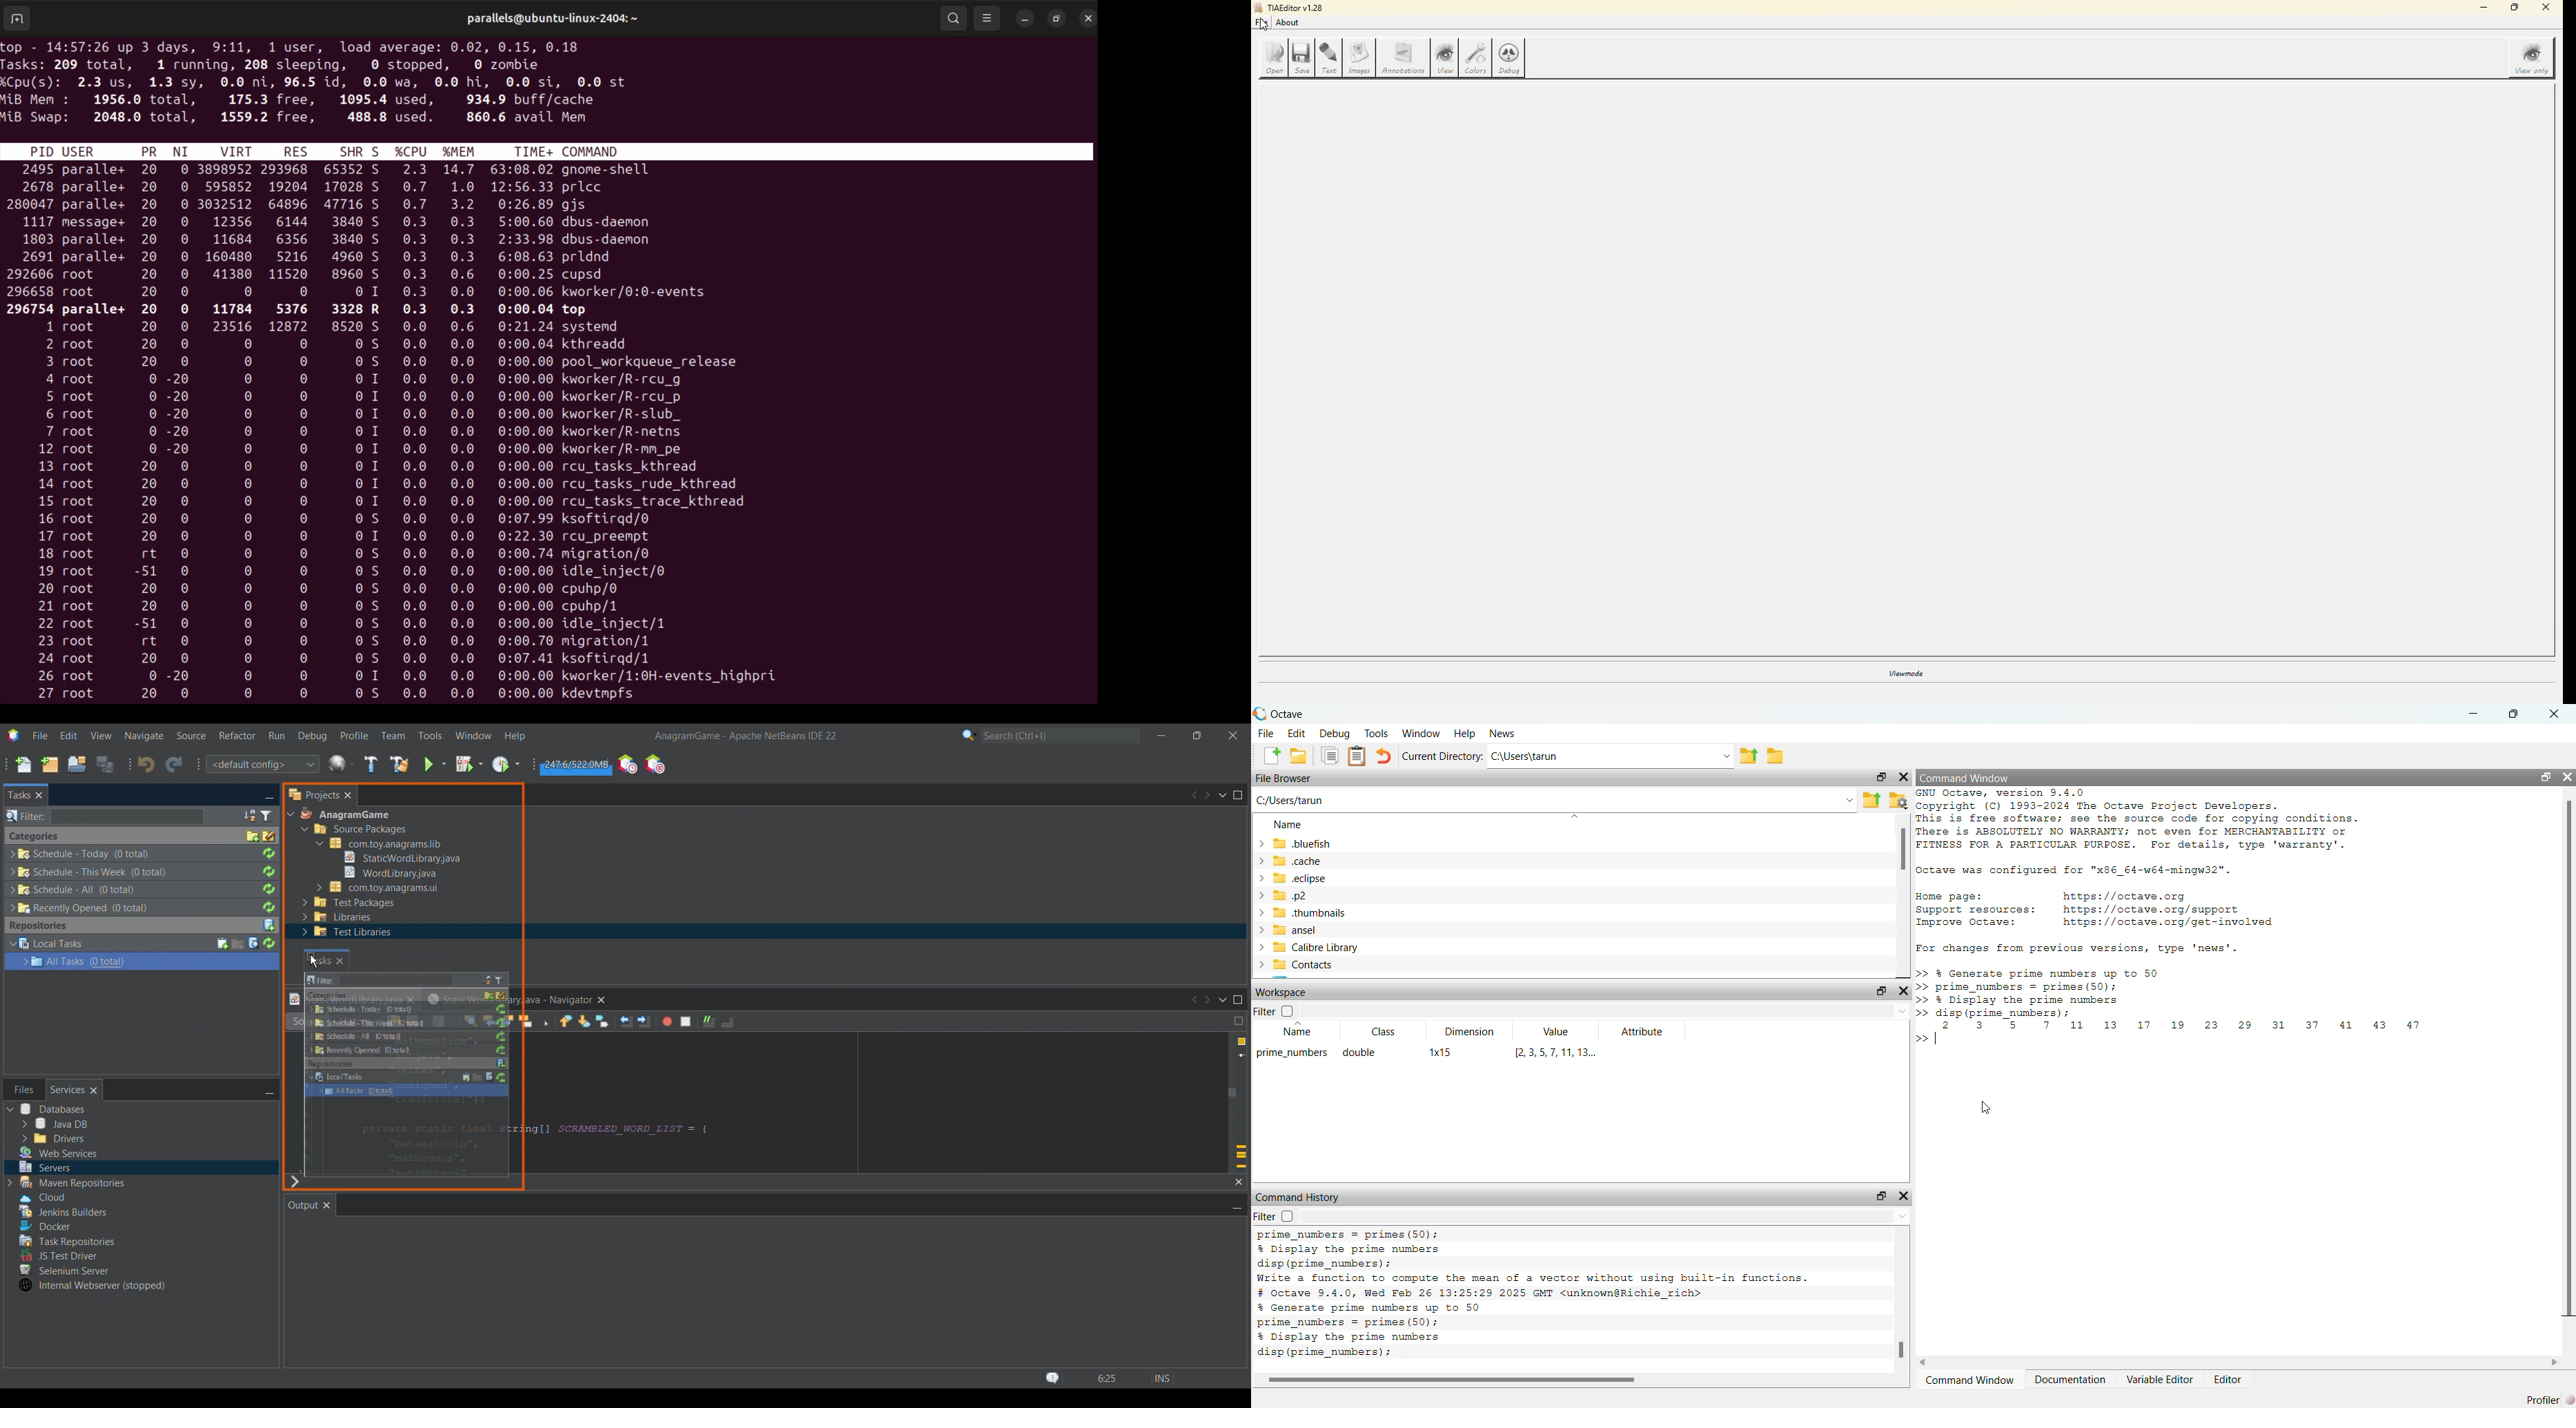  What do you see at coordinates (1299, 756) in the screenshot?
I see `add folder` at bounding box center [1299, 756].